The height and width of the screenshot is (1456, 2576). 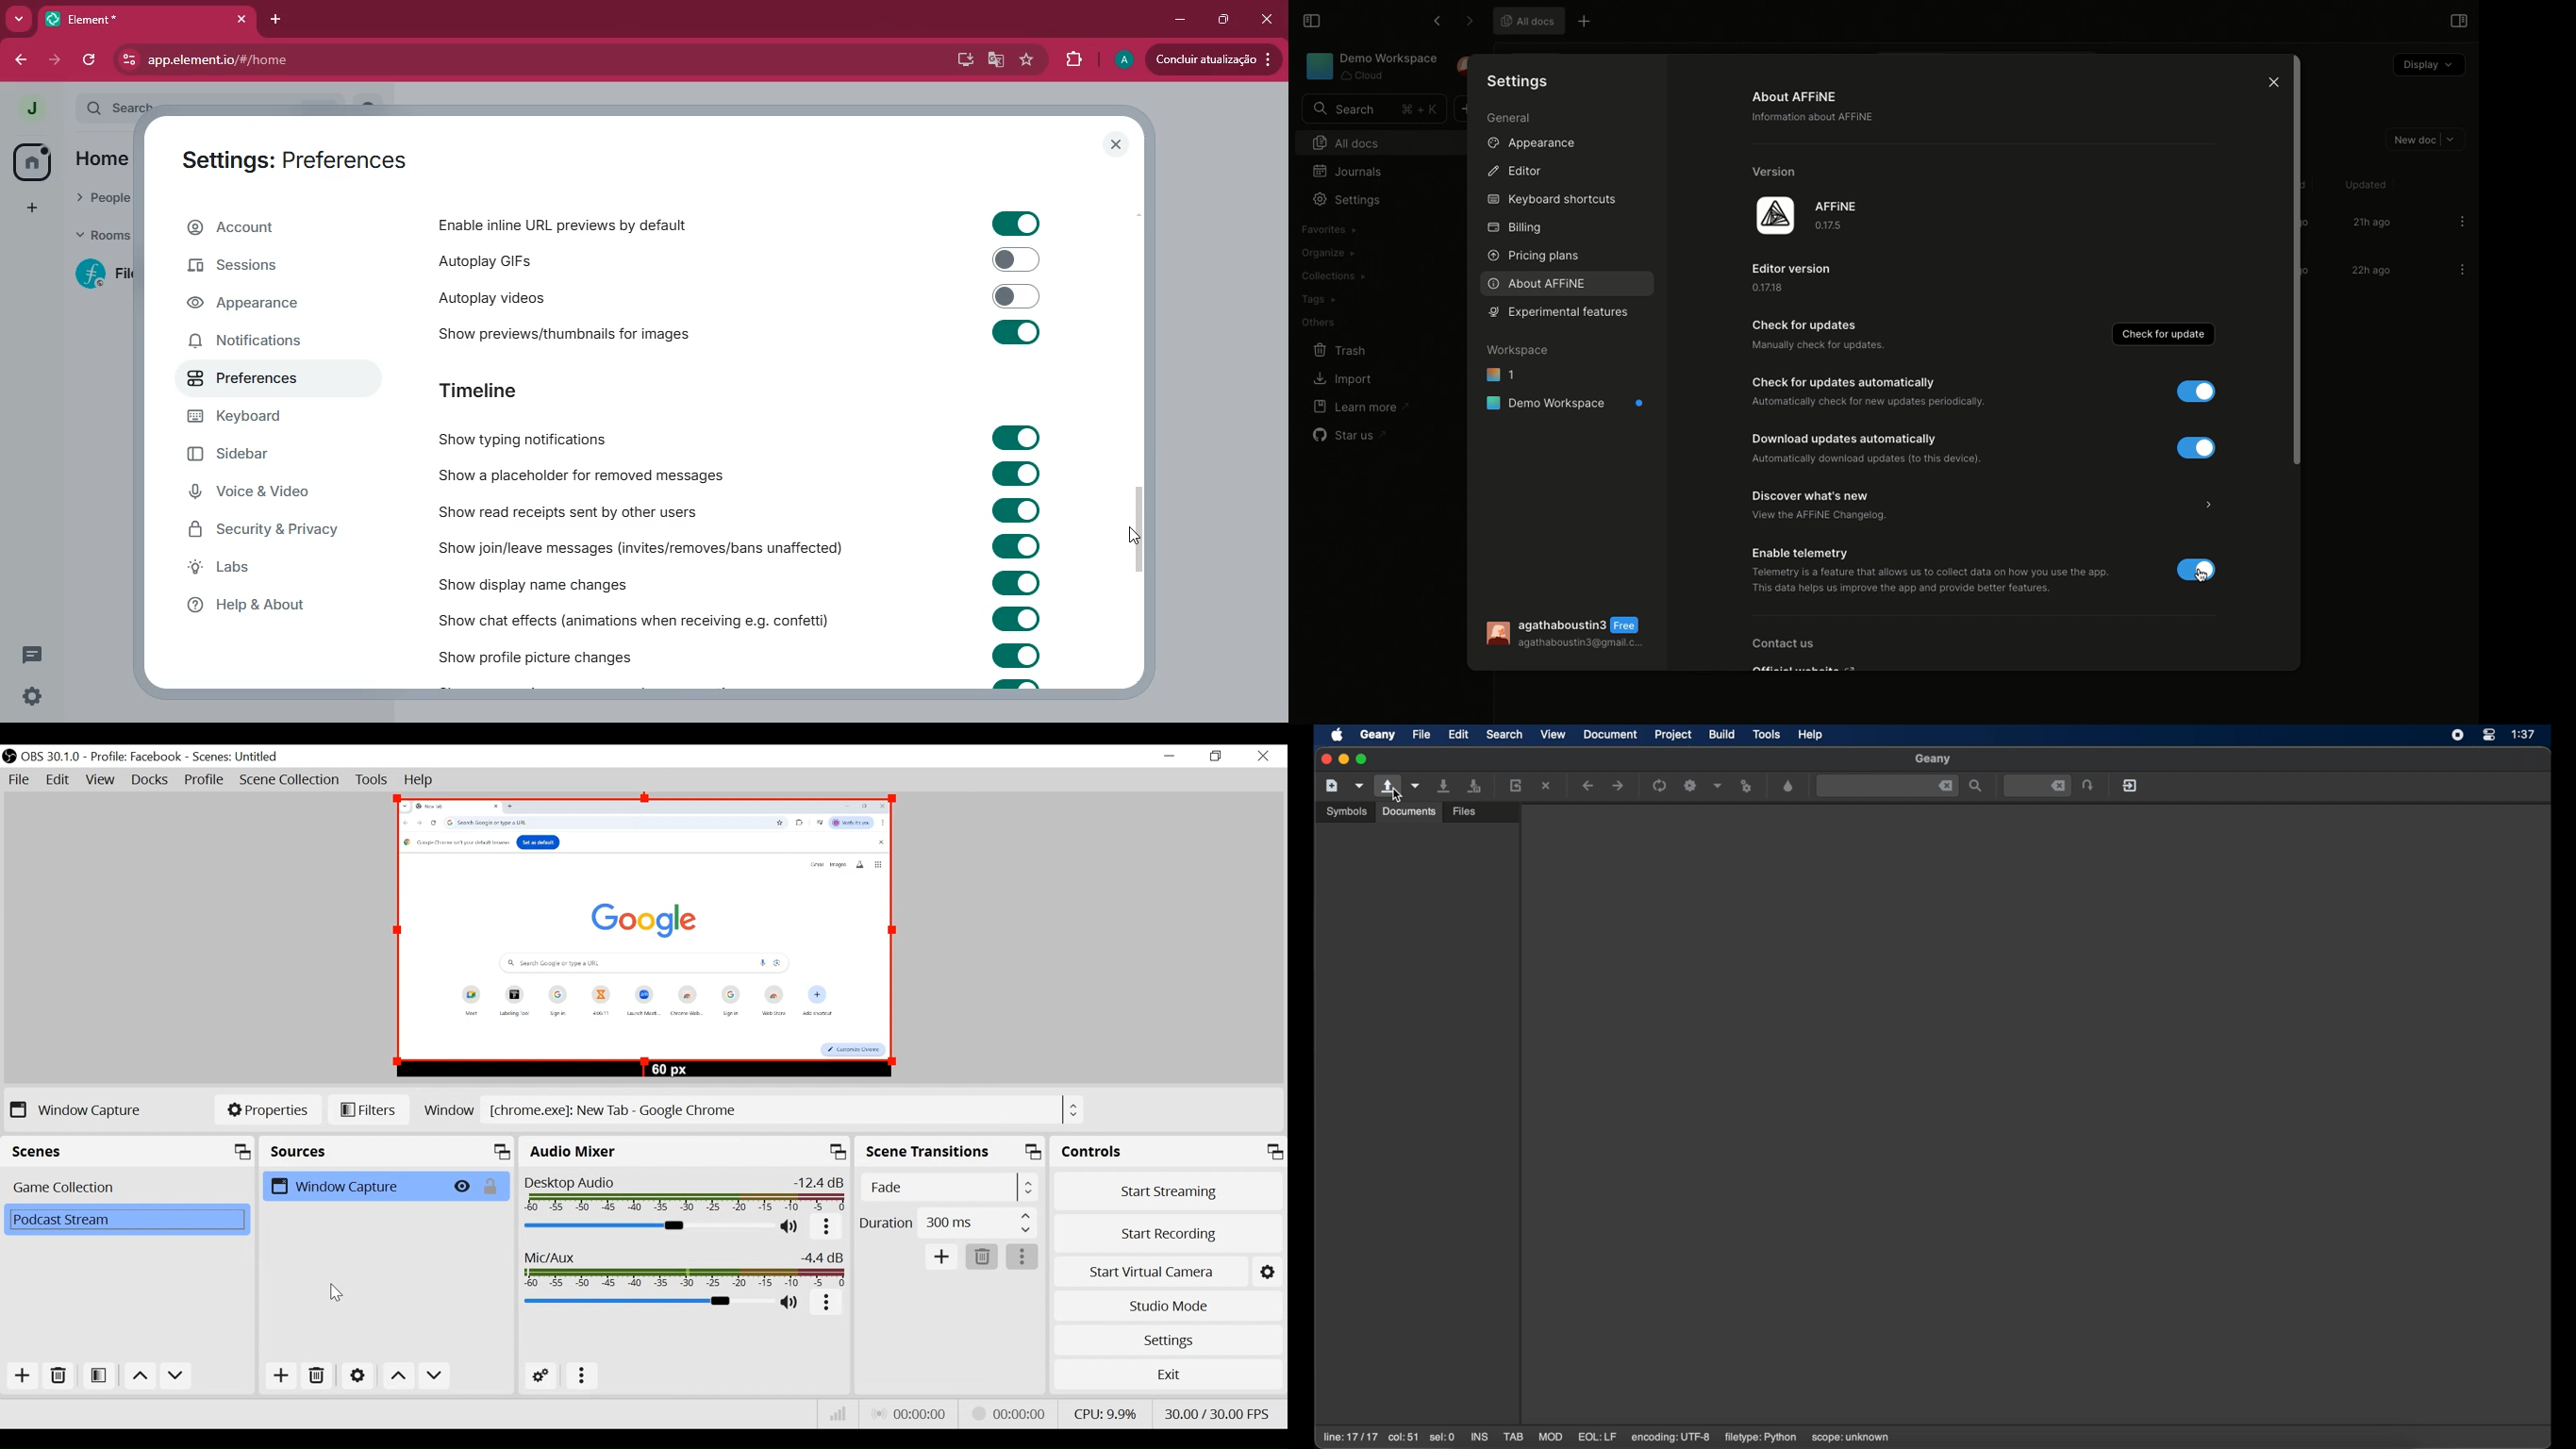 I want to click on add tab, so click(x=277, y=19).